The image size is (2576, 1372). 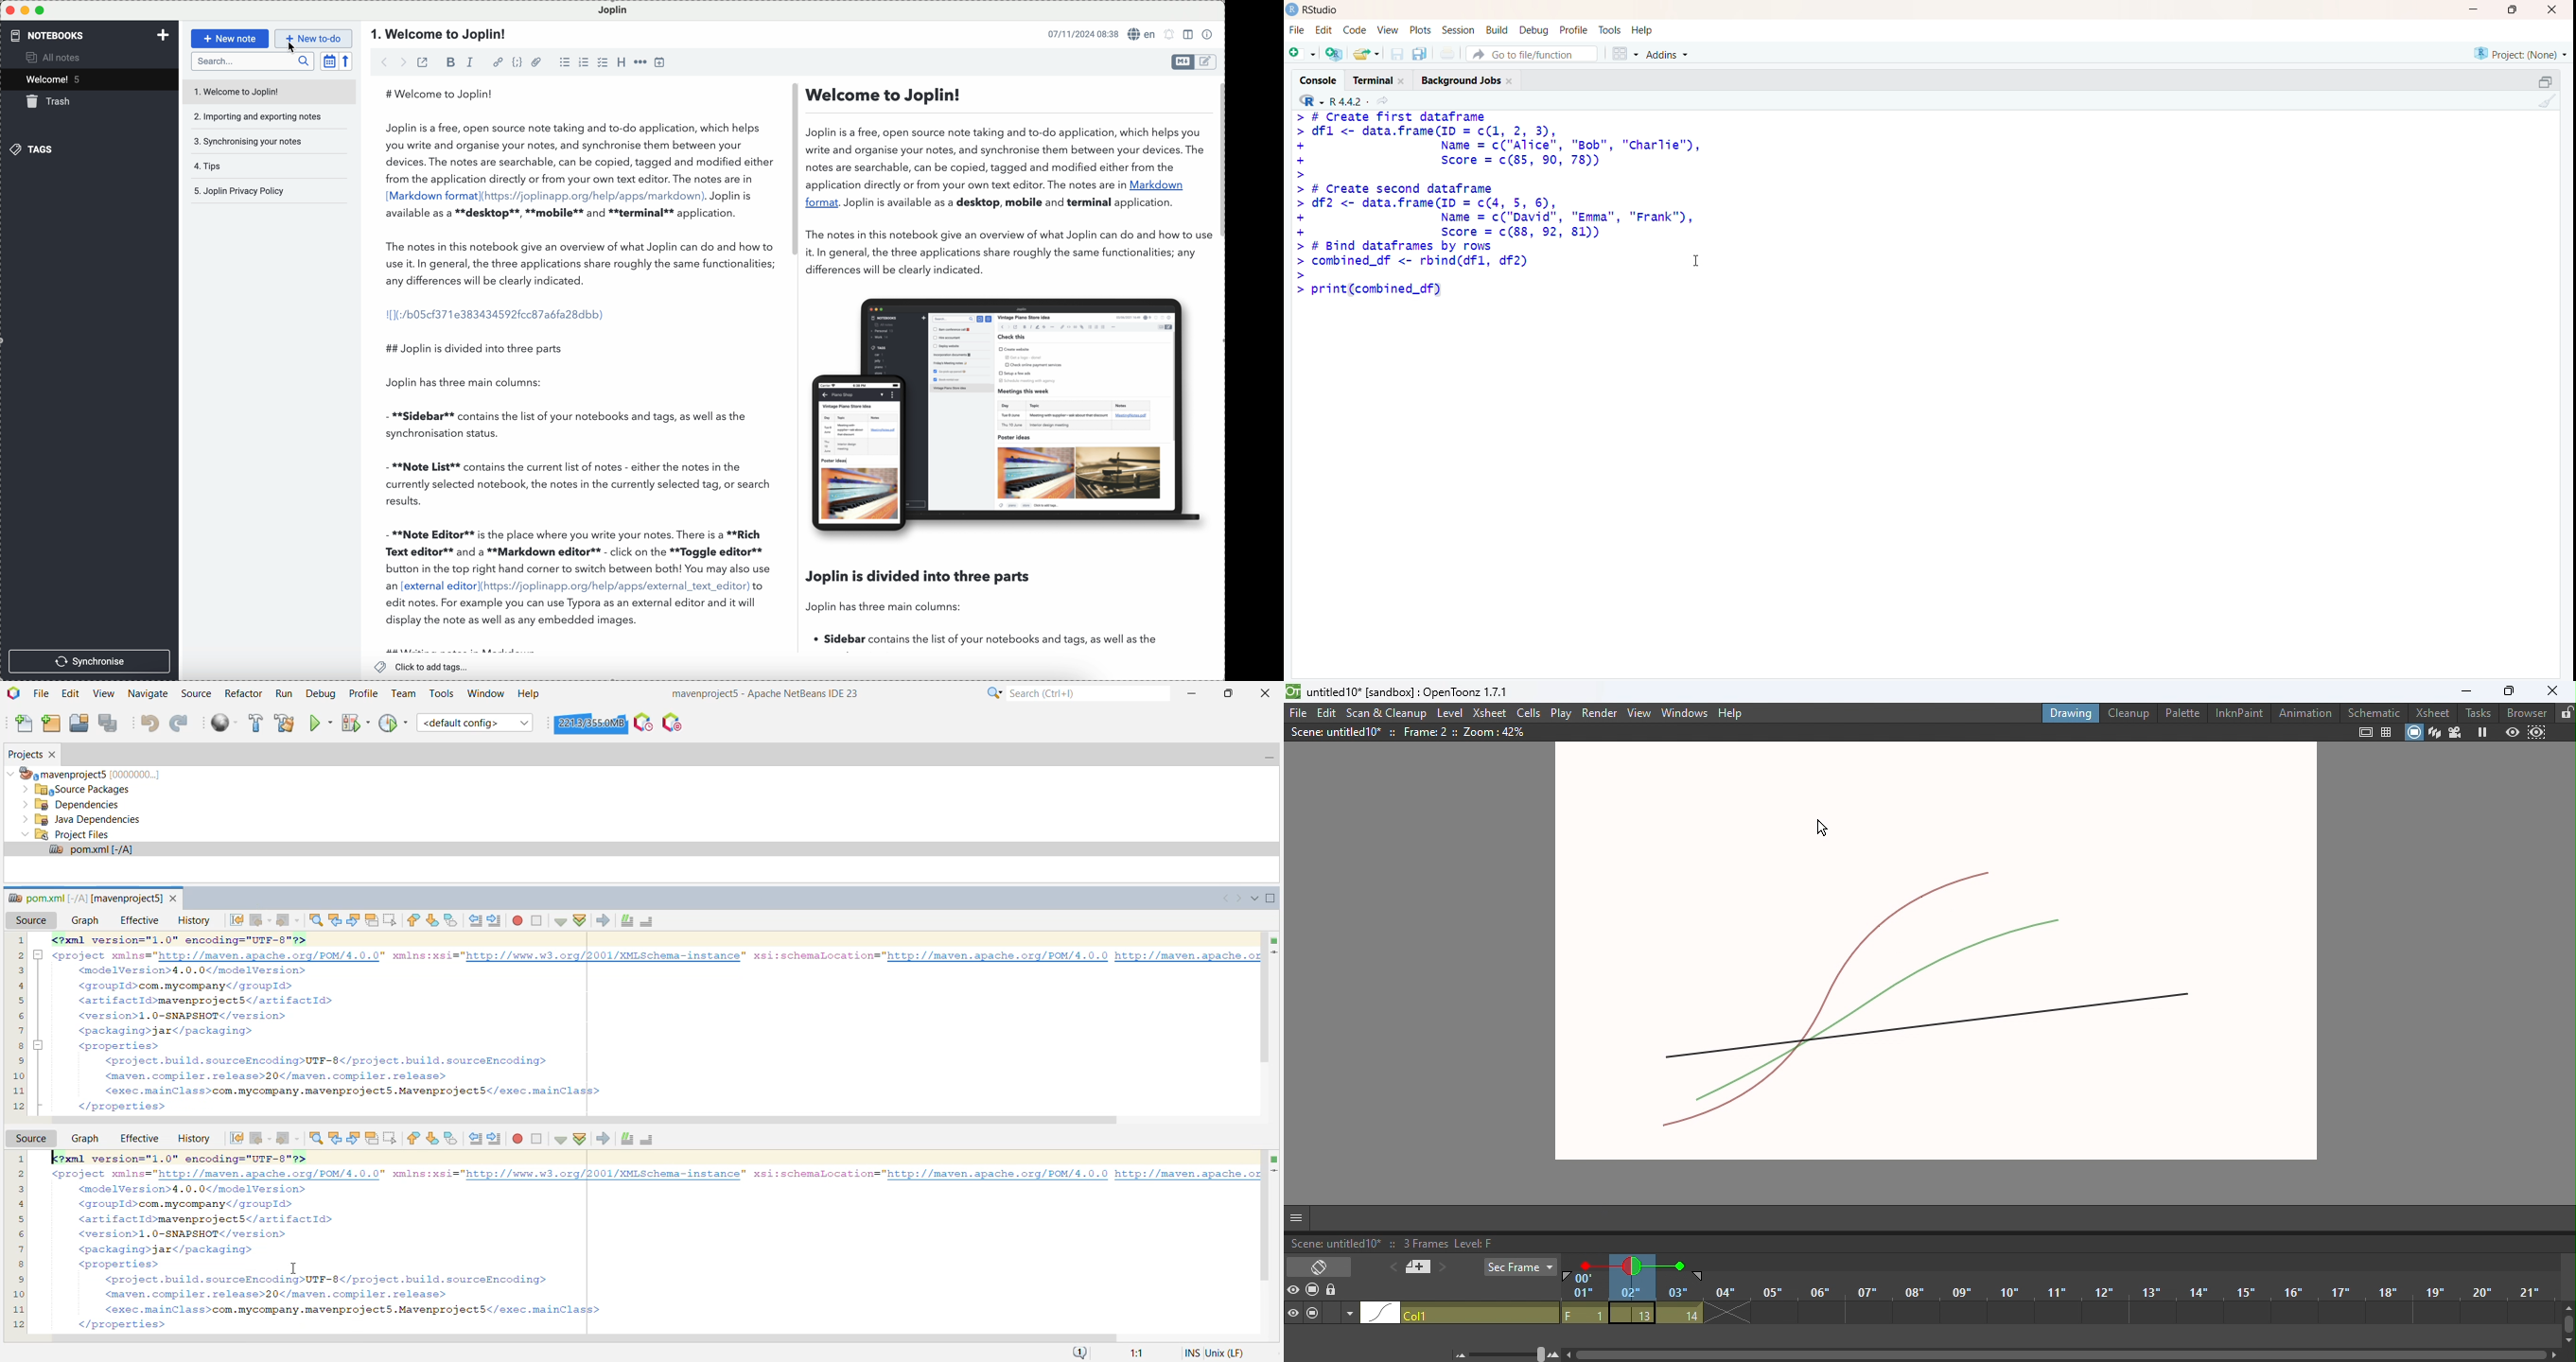 What do you see at coordinates (564, 62) in the screenshot?
I see `bulleted list` at bounding box center [564, 62].